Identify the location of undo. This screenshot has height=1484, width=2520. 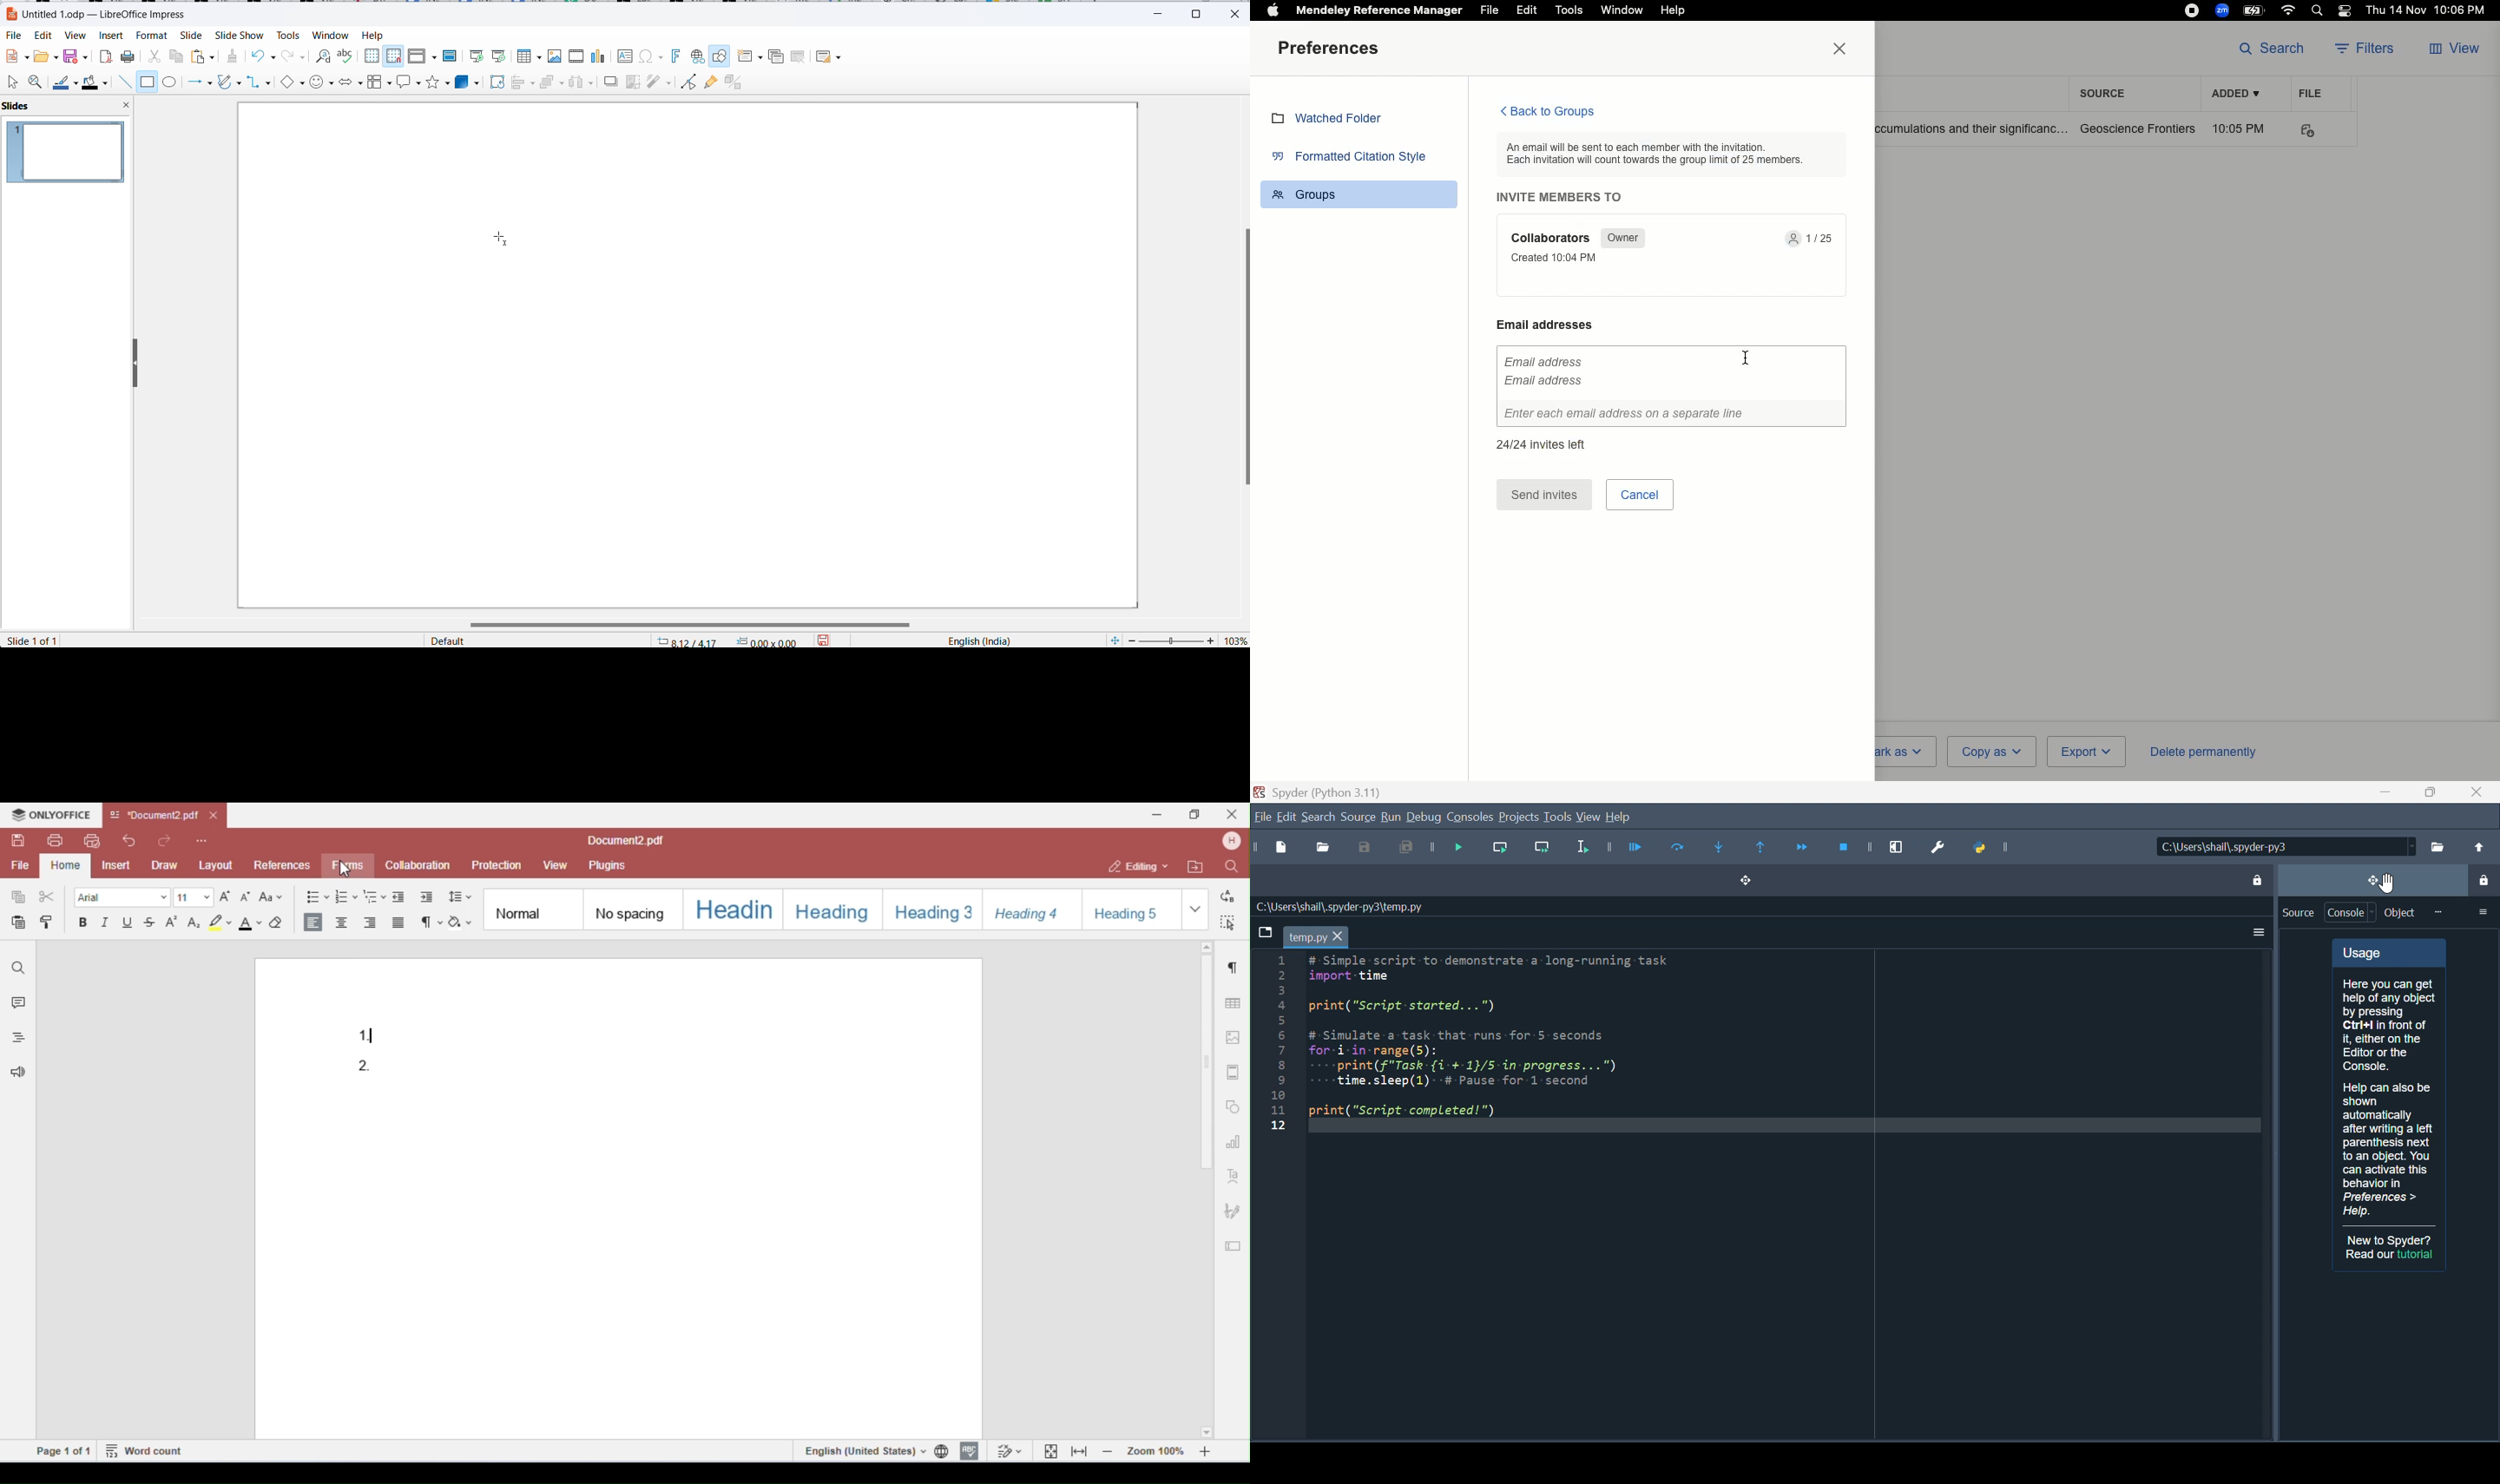
(267, 56).